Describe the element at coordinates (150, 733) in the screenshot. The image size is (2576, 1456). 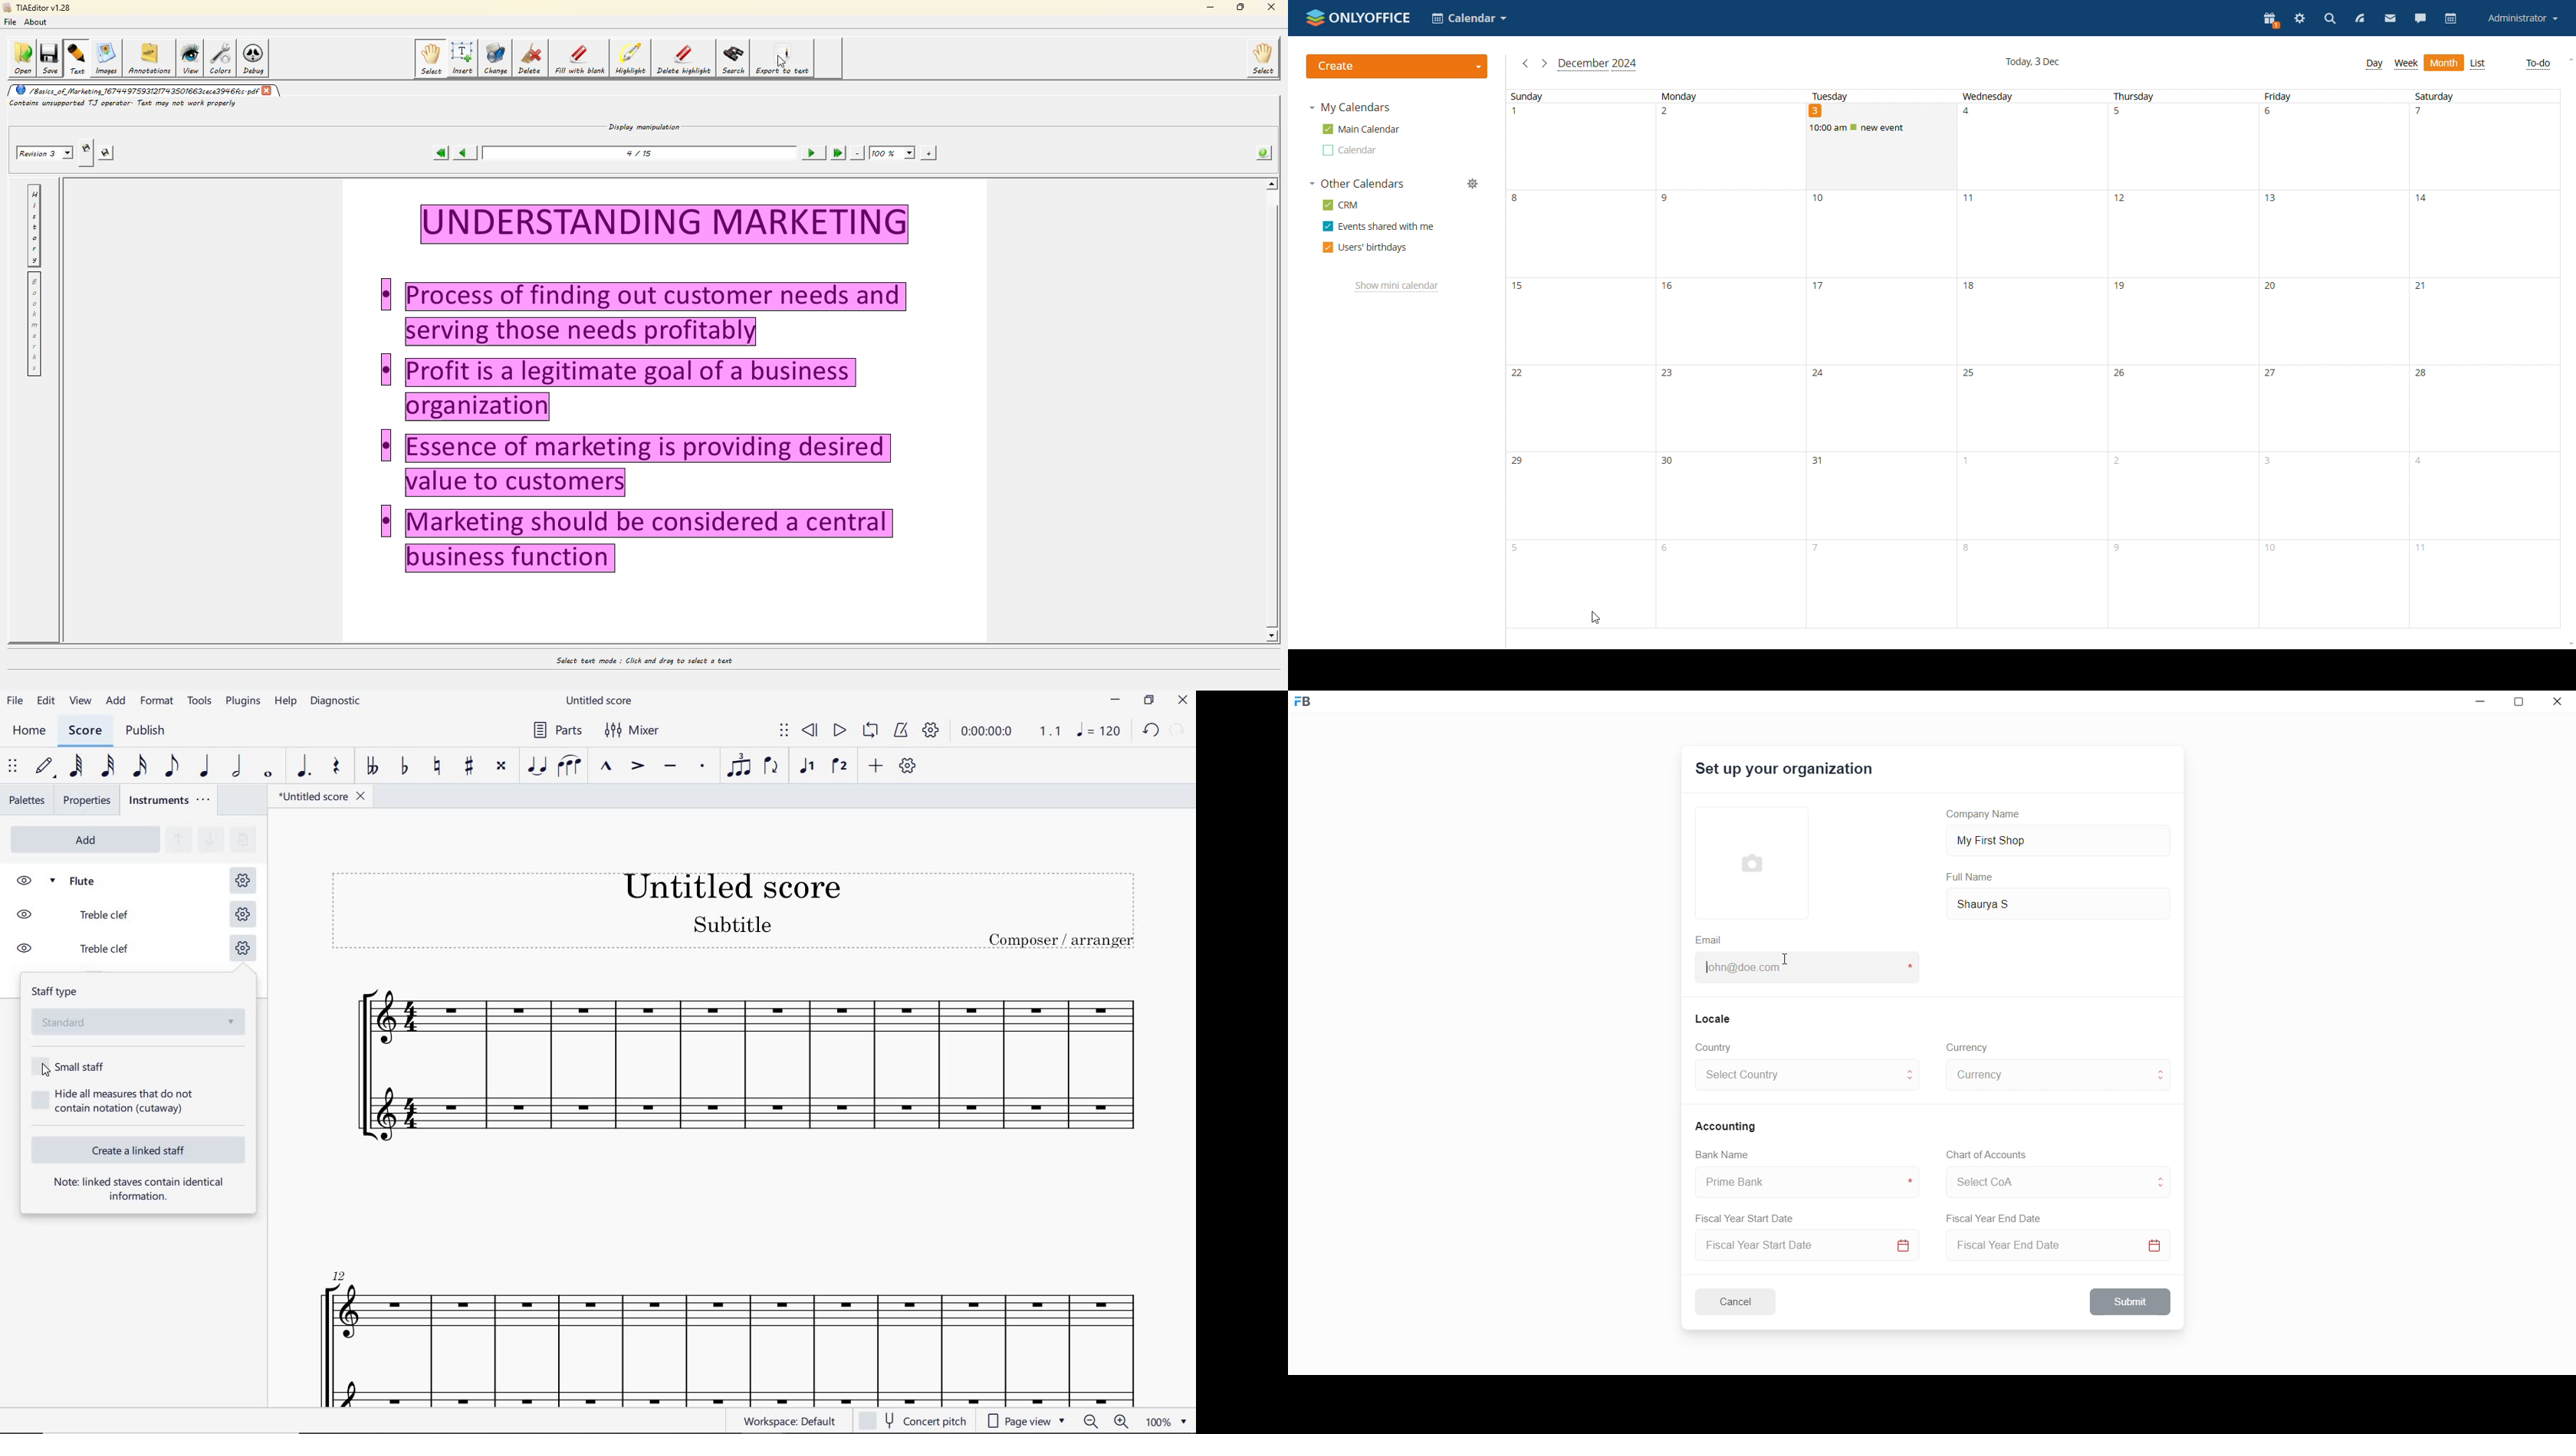
I see `PUBLISH` at that location.